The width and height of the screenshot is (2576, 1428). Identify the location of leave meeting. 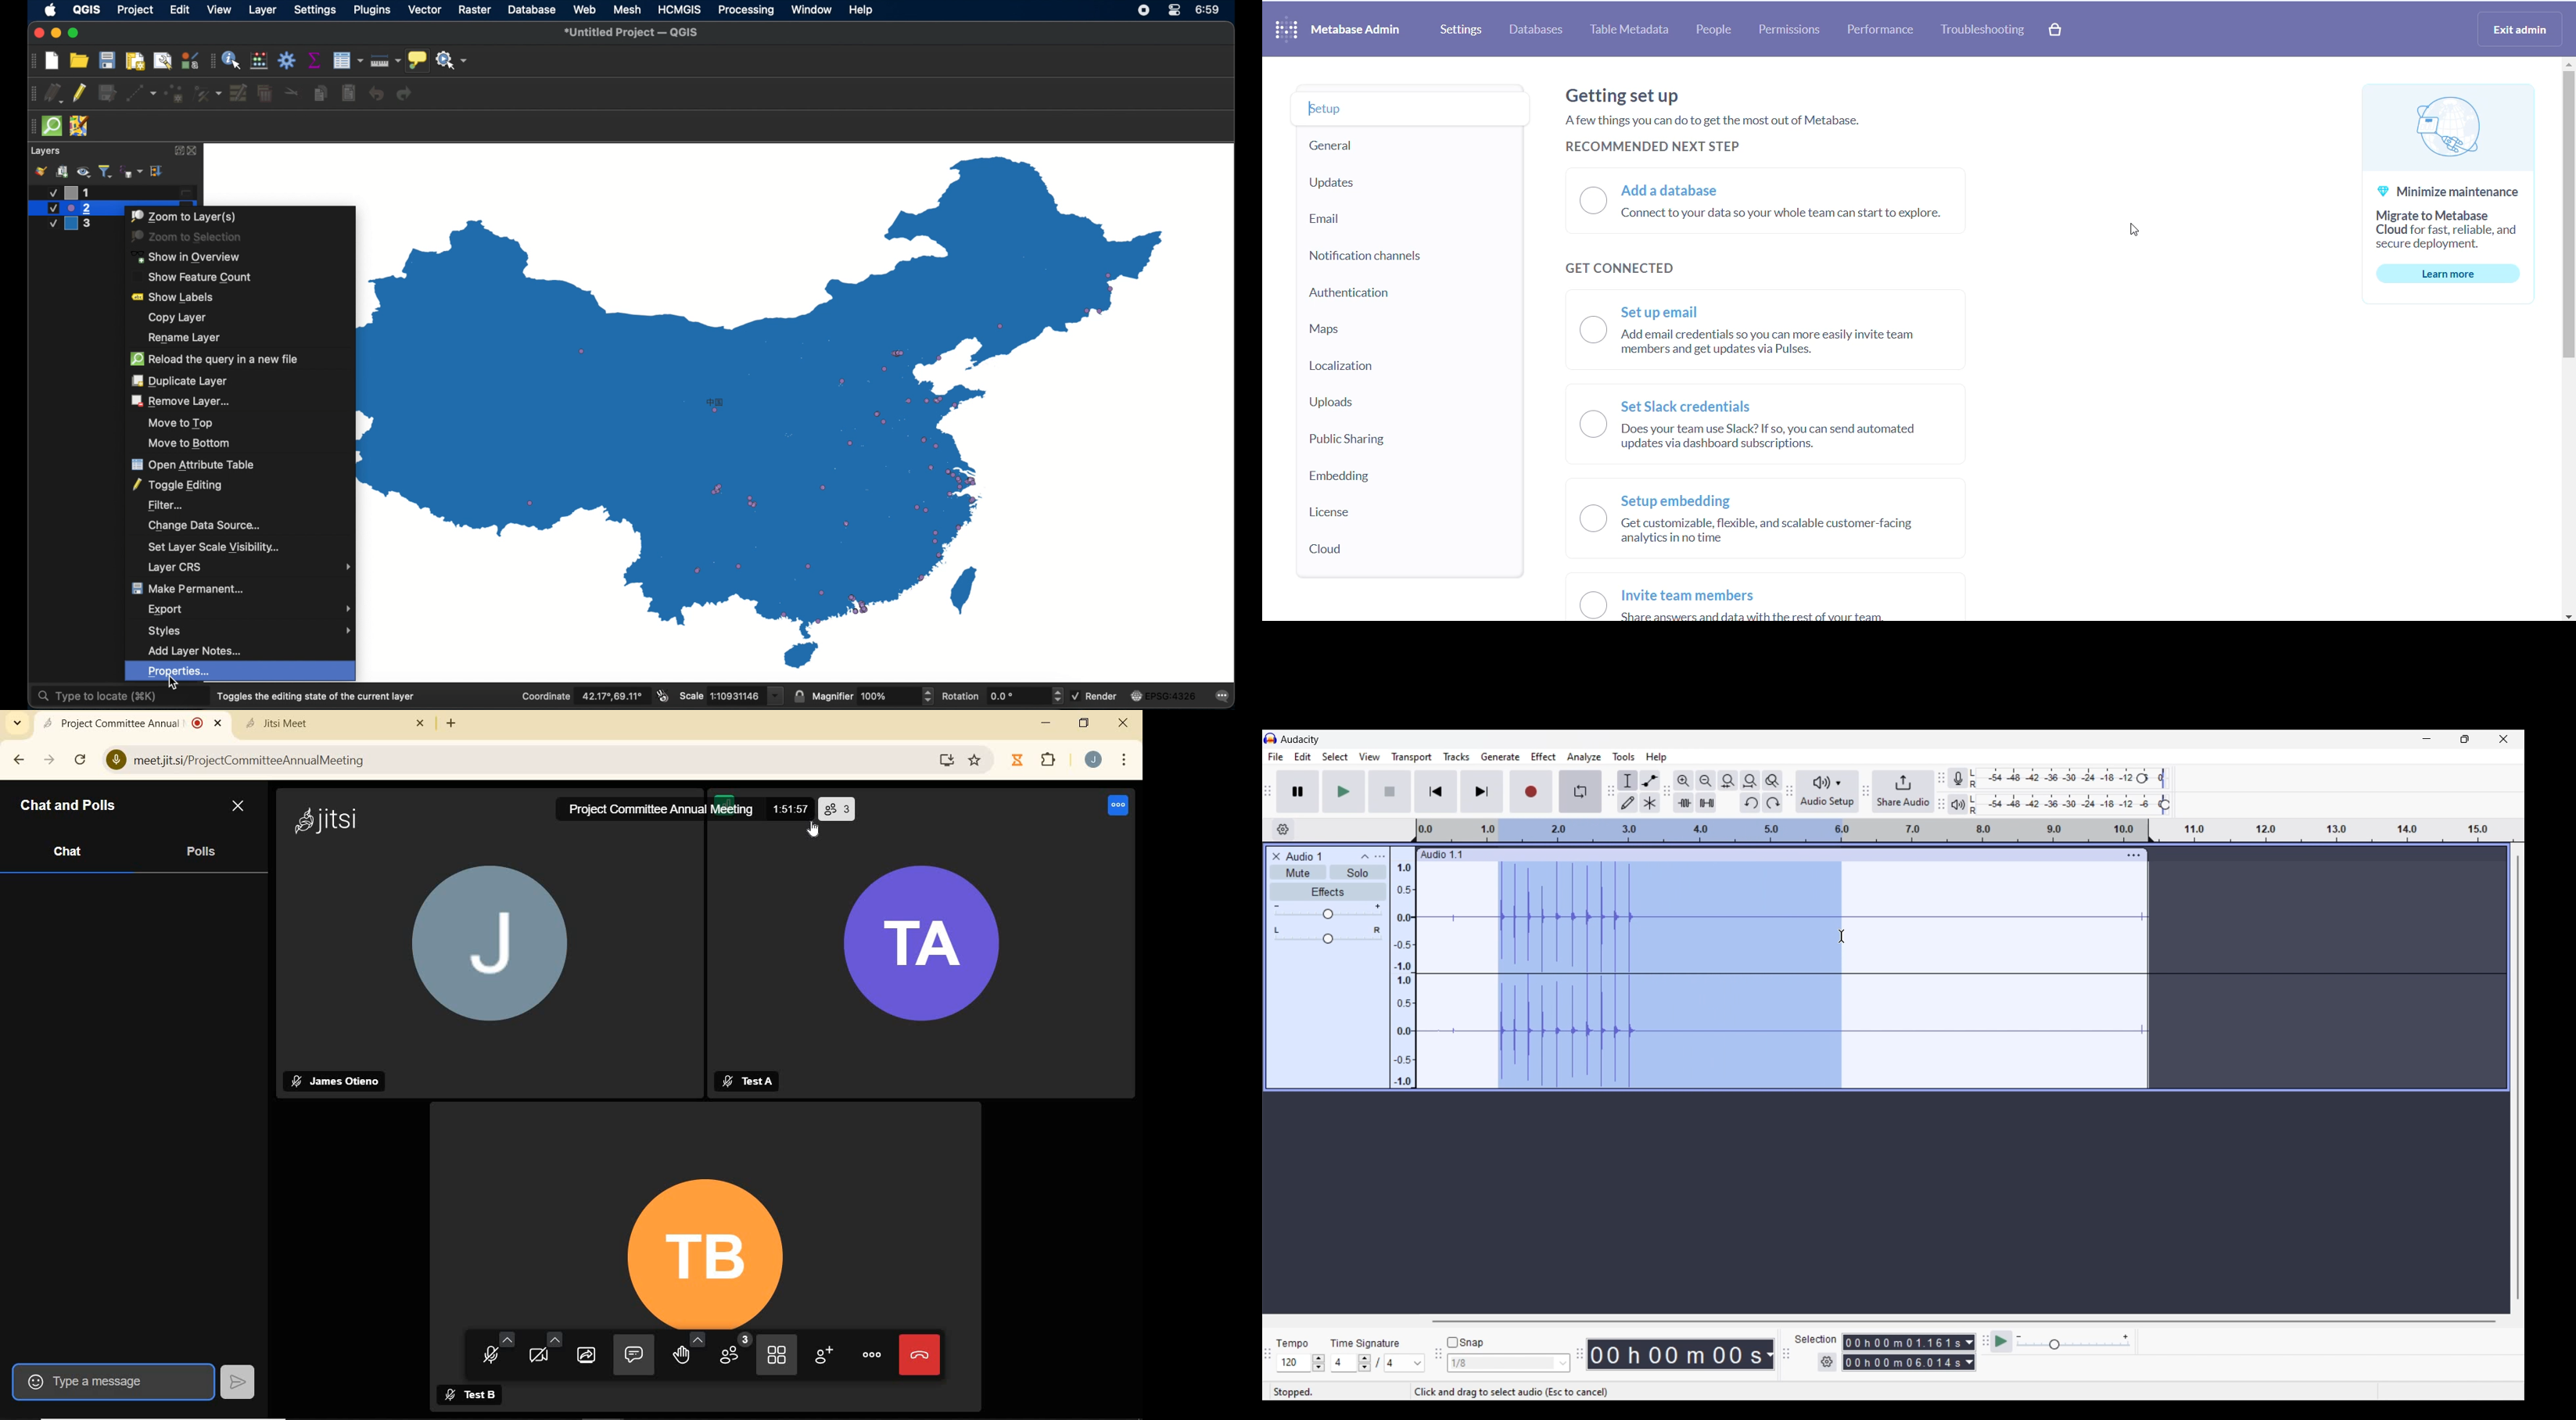
(922, 1353).